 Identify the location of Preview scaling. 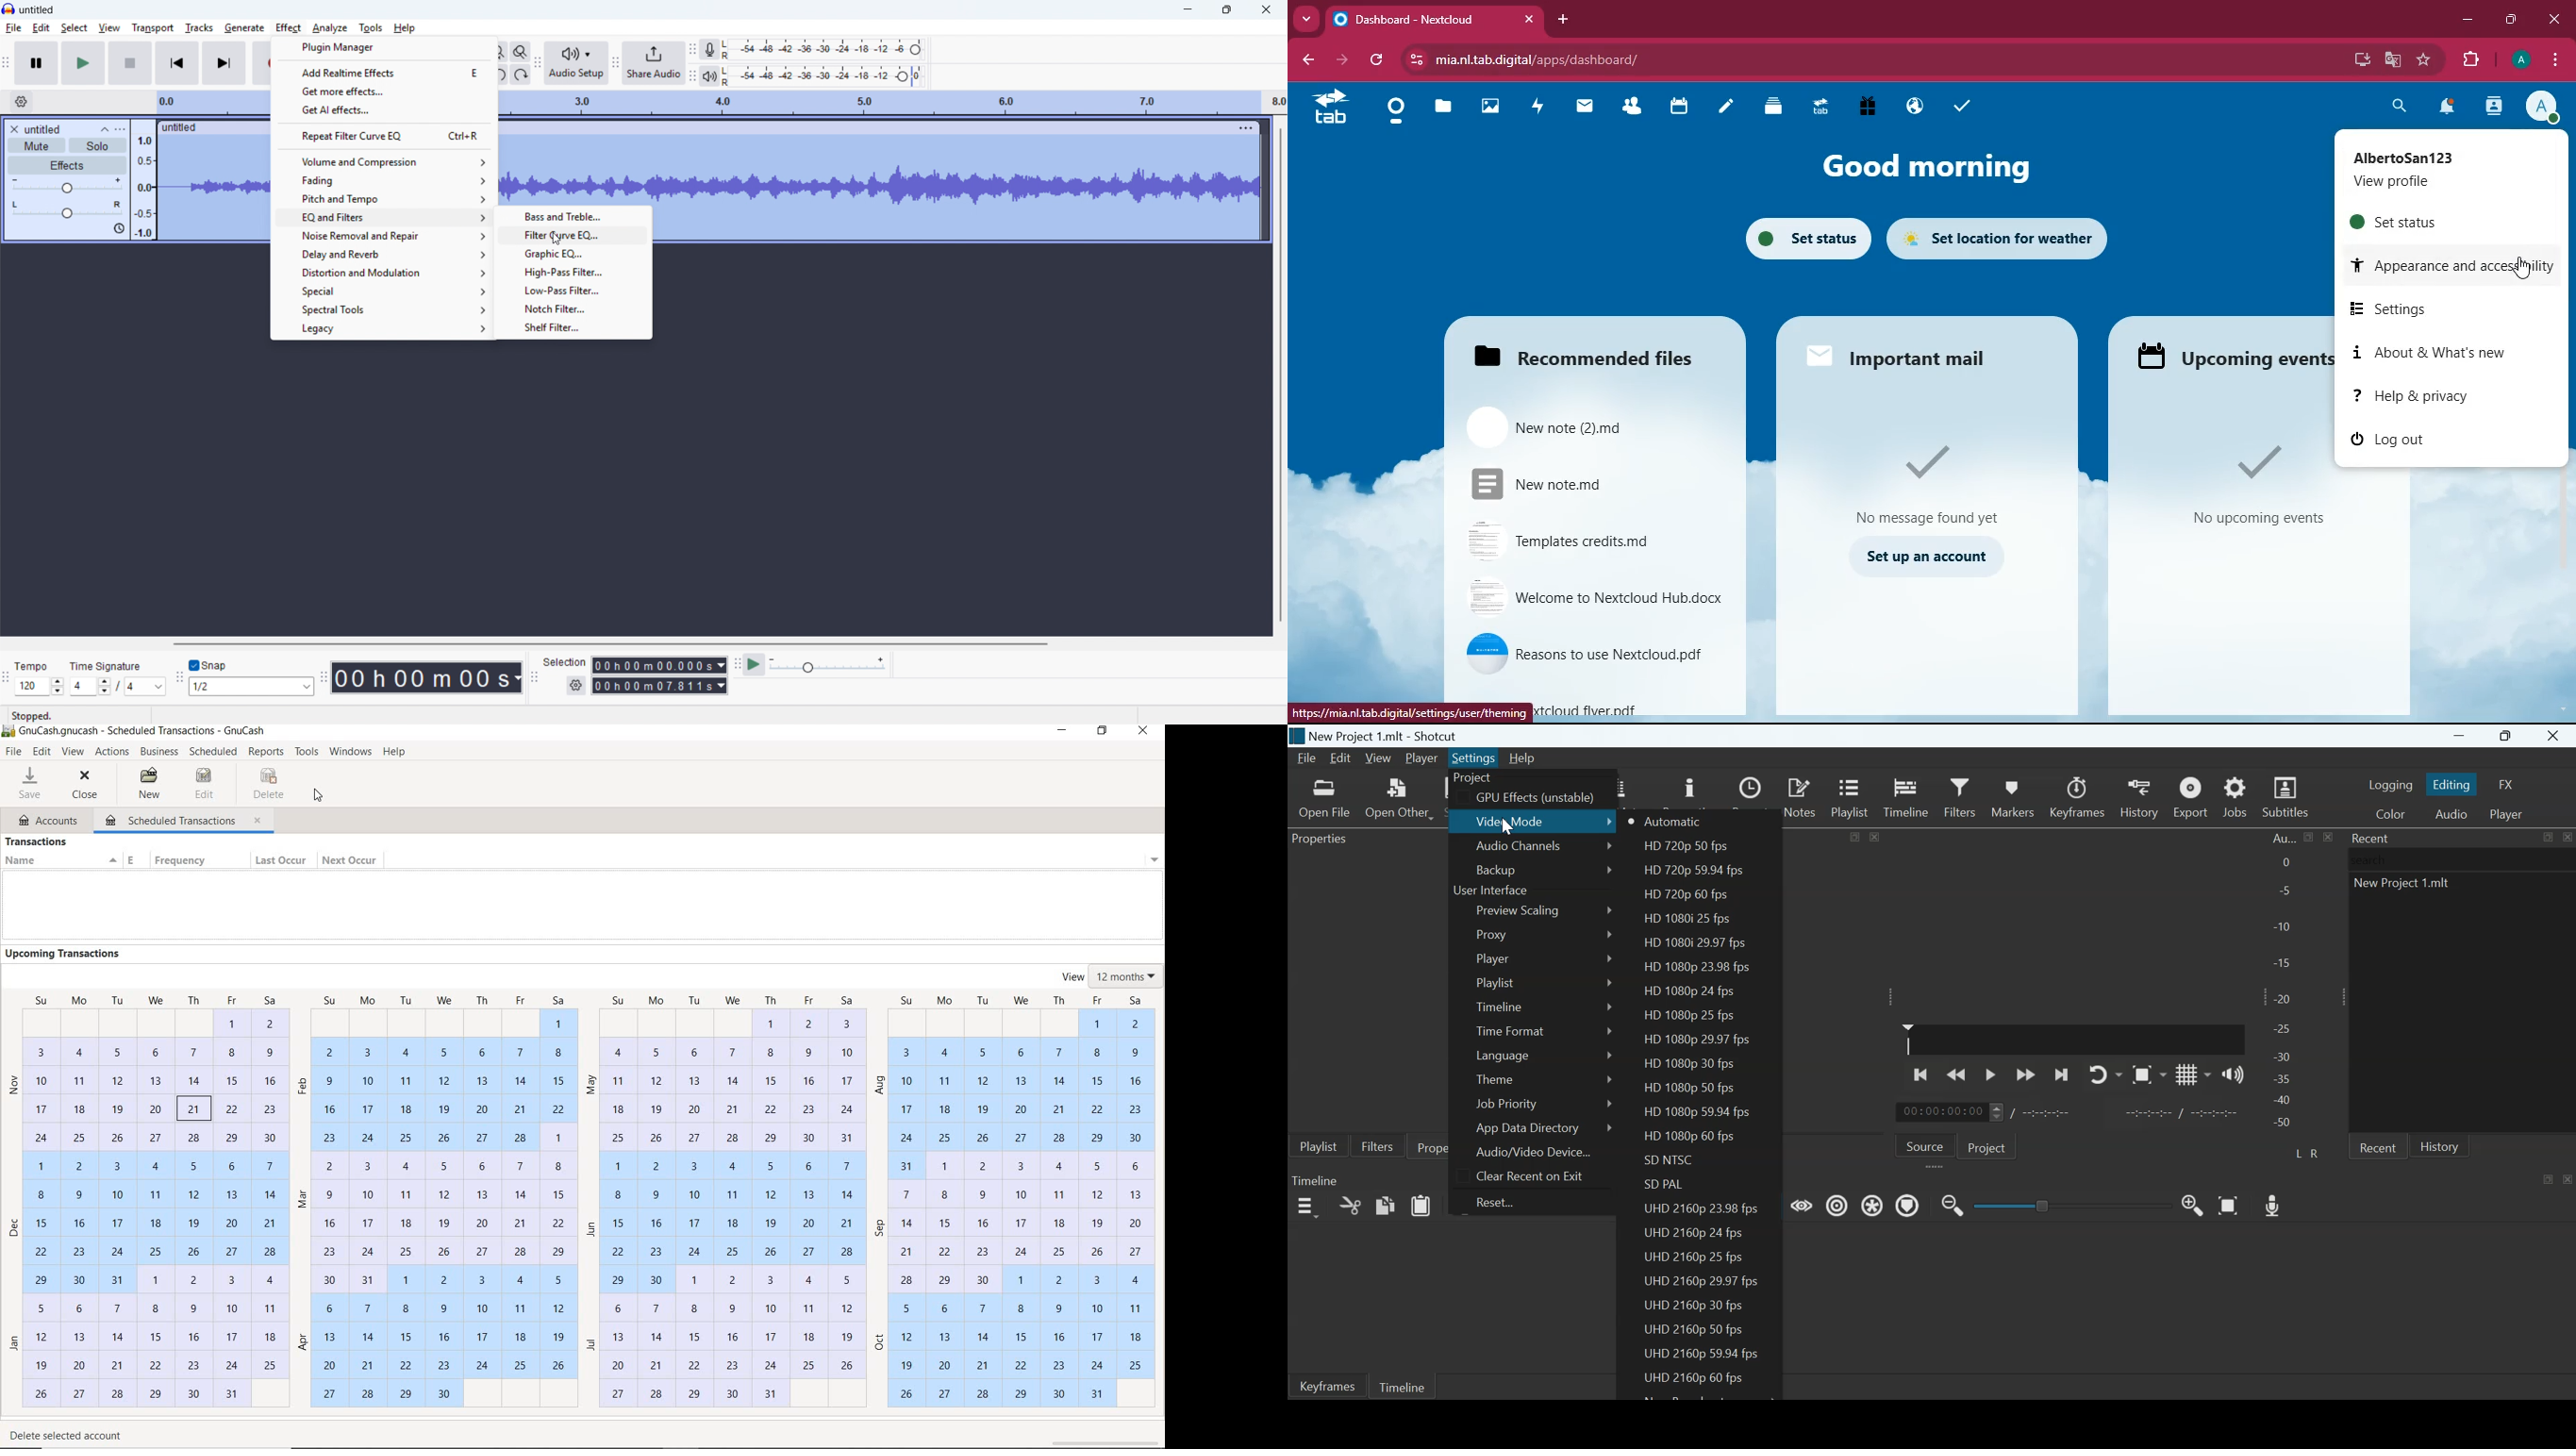
(1521, 911).